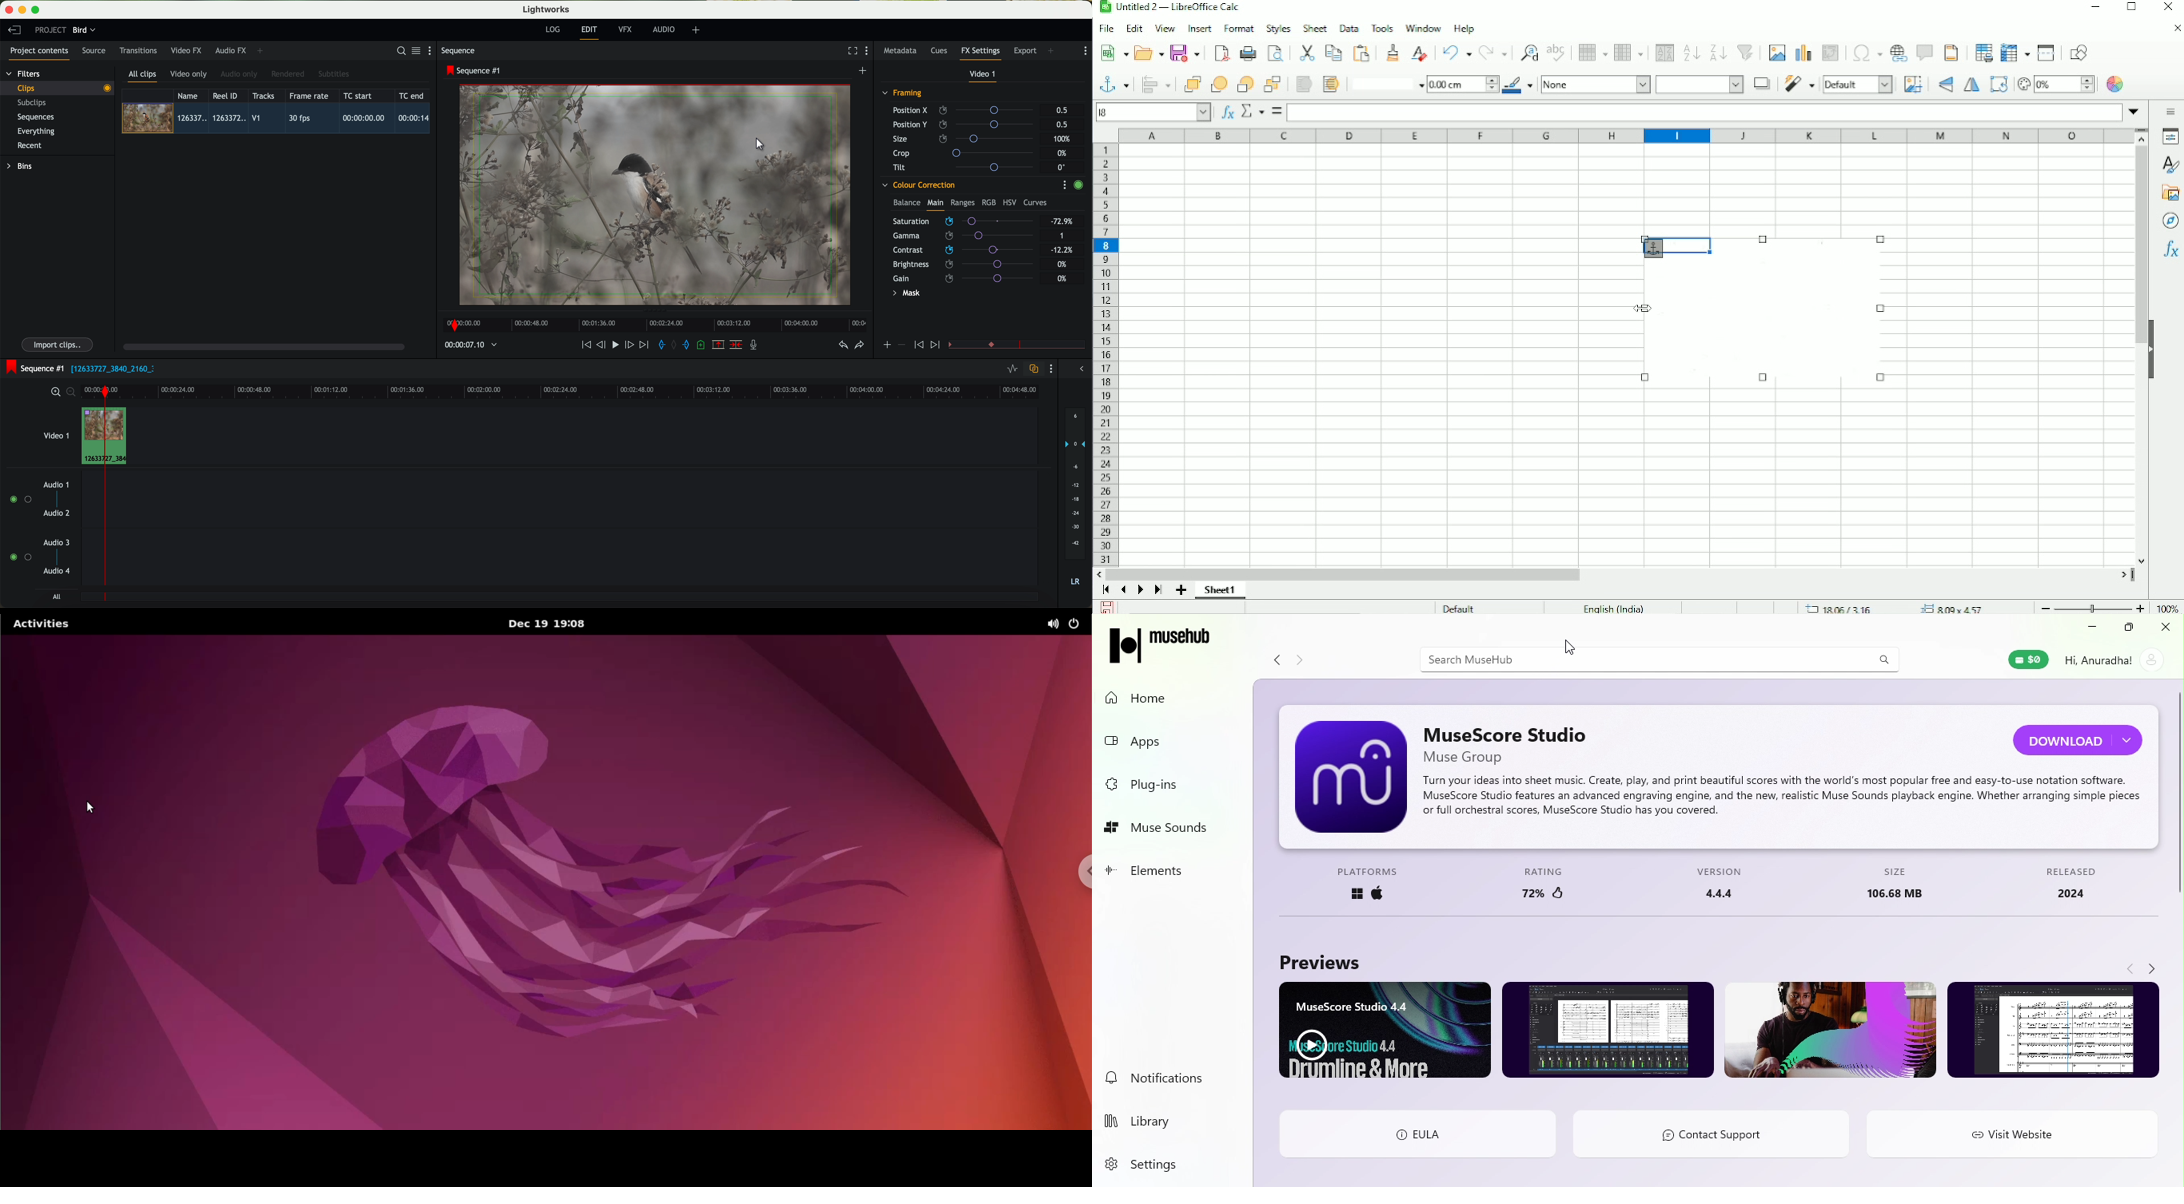  What do you see at coordinates (2165, 606) in the screenshot?
I see `Zoom factor` at bounding box center [2165, 606].